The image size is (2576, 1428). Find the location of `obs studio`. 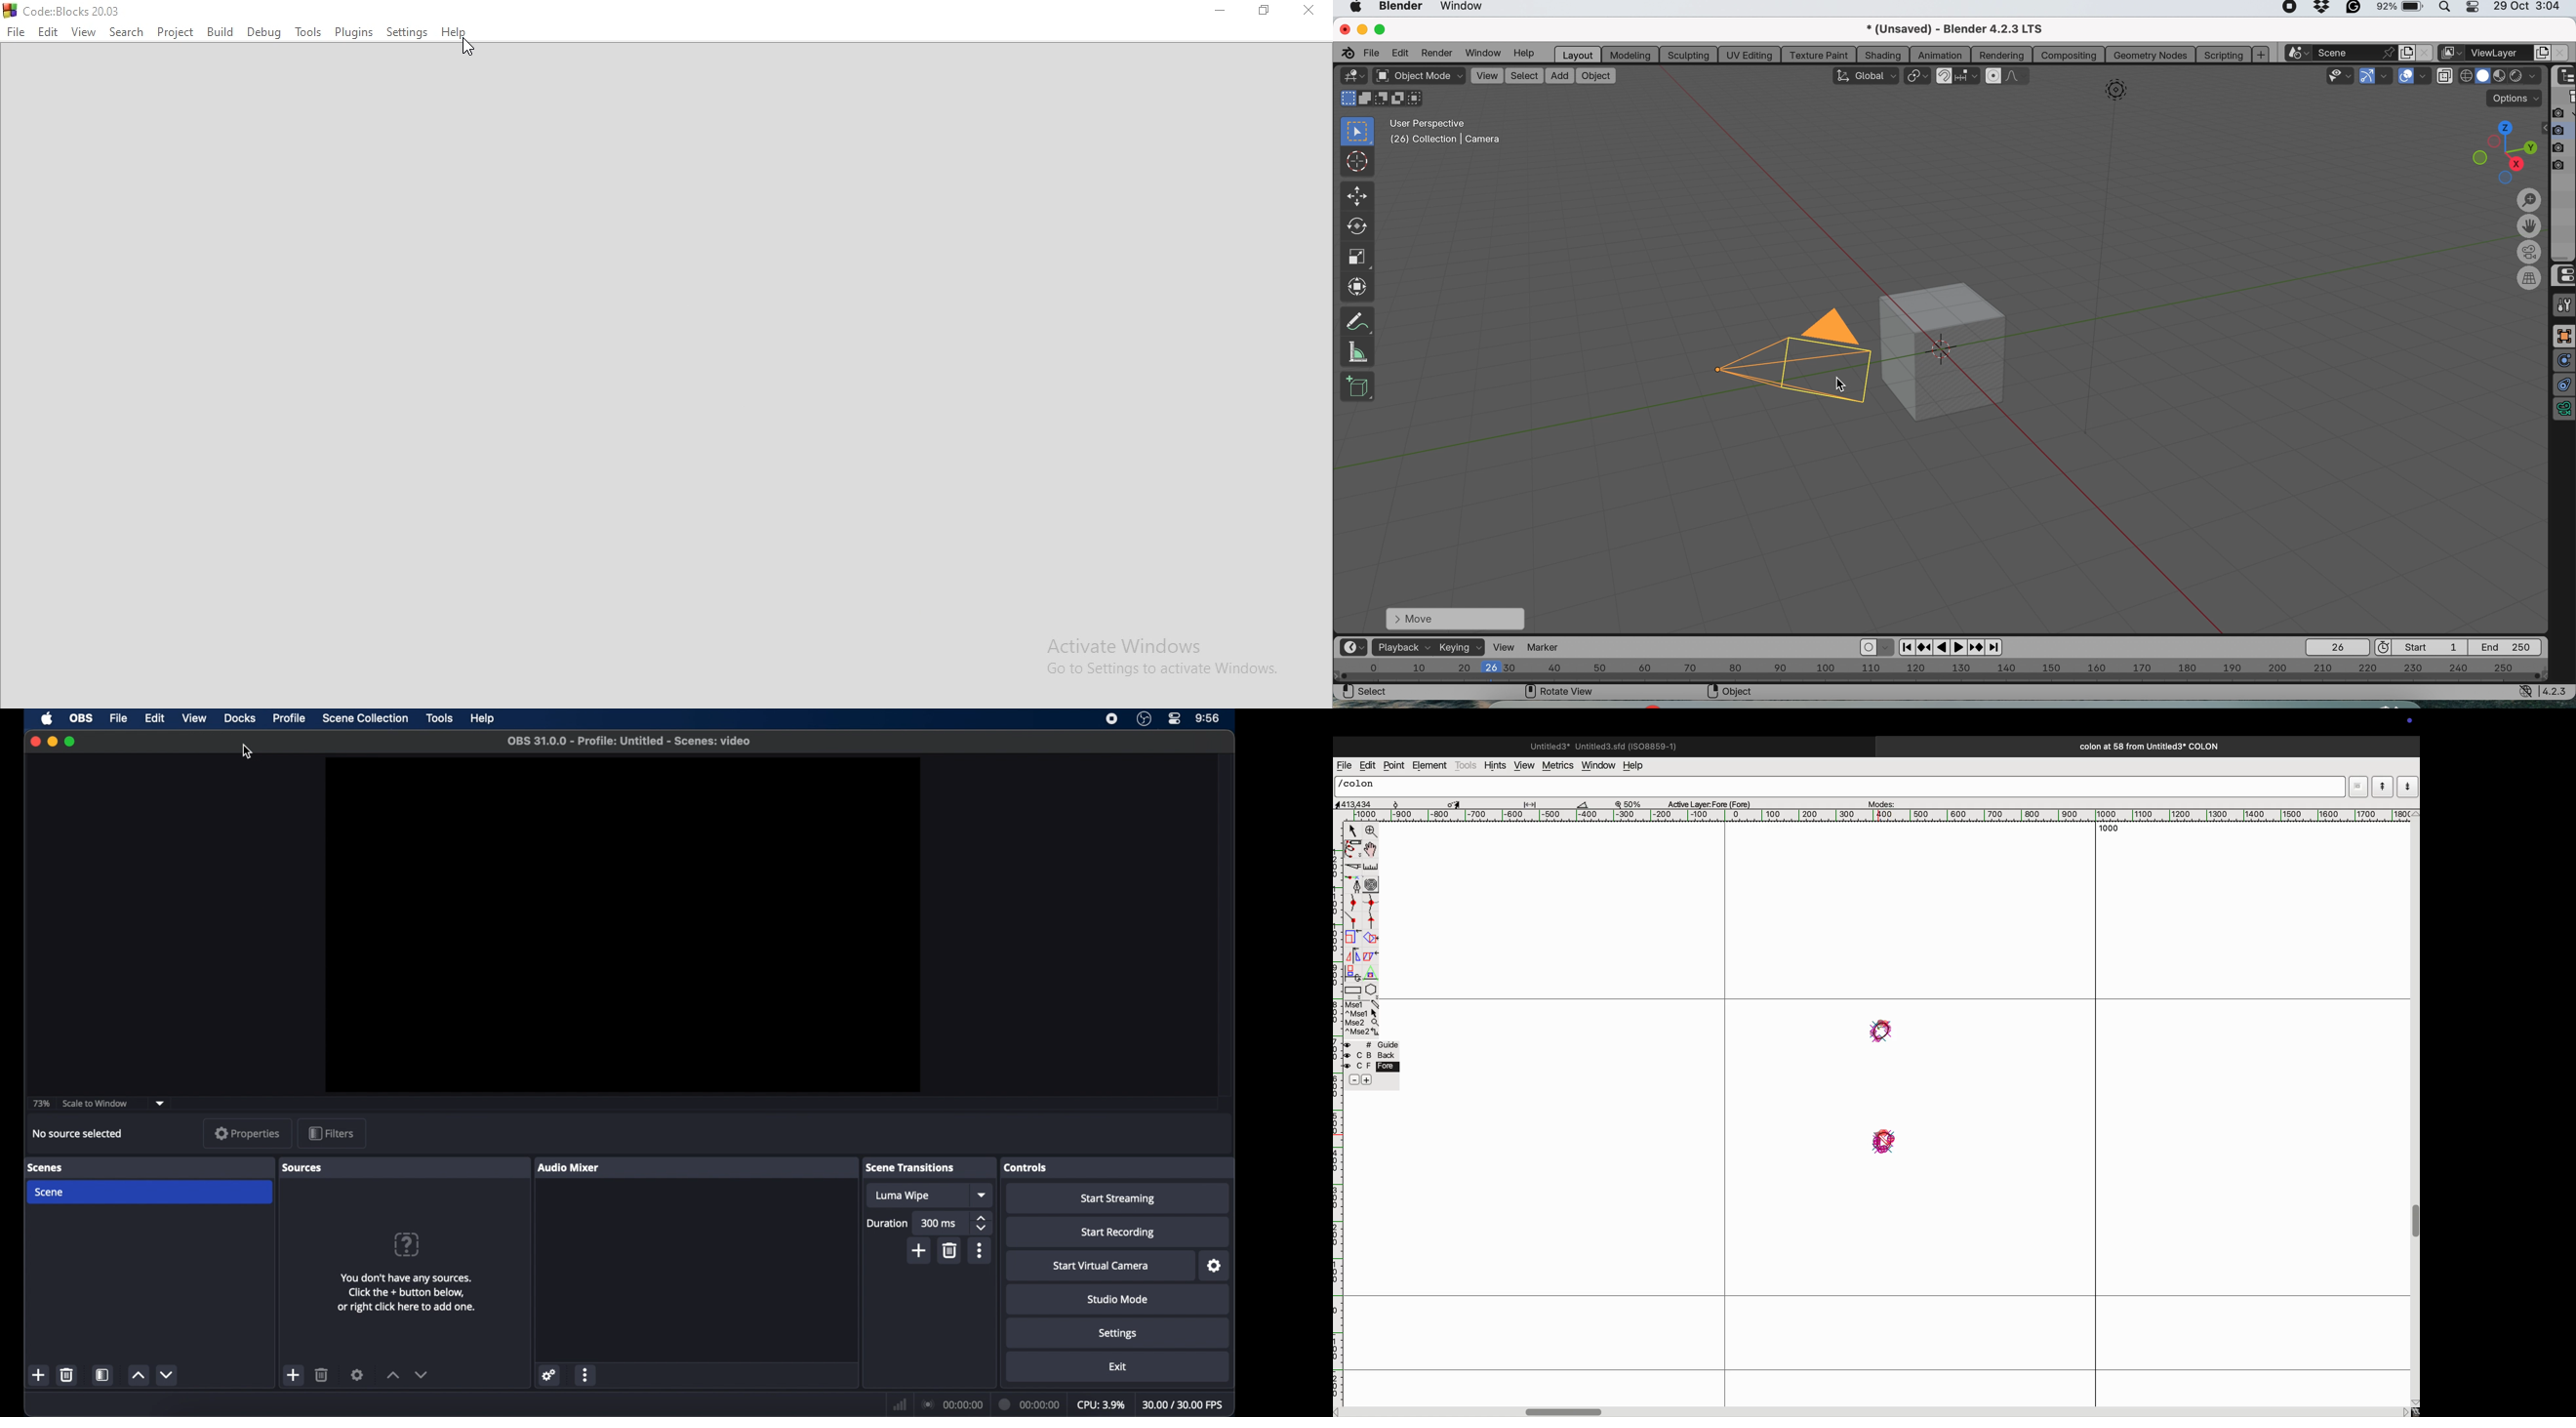

obs studio is located at coordinates (1145, 719).